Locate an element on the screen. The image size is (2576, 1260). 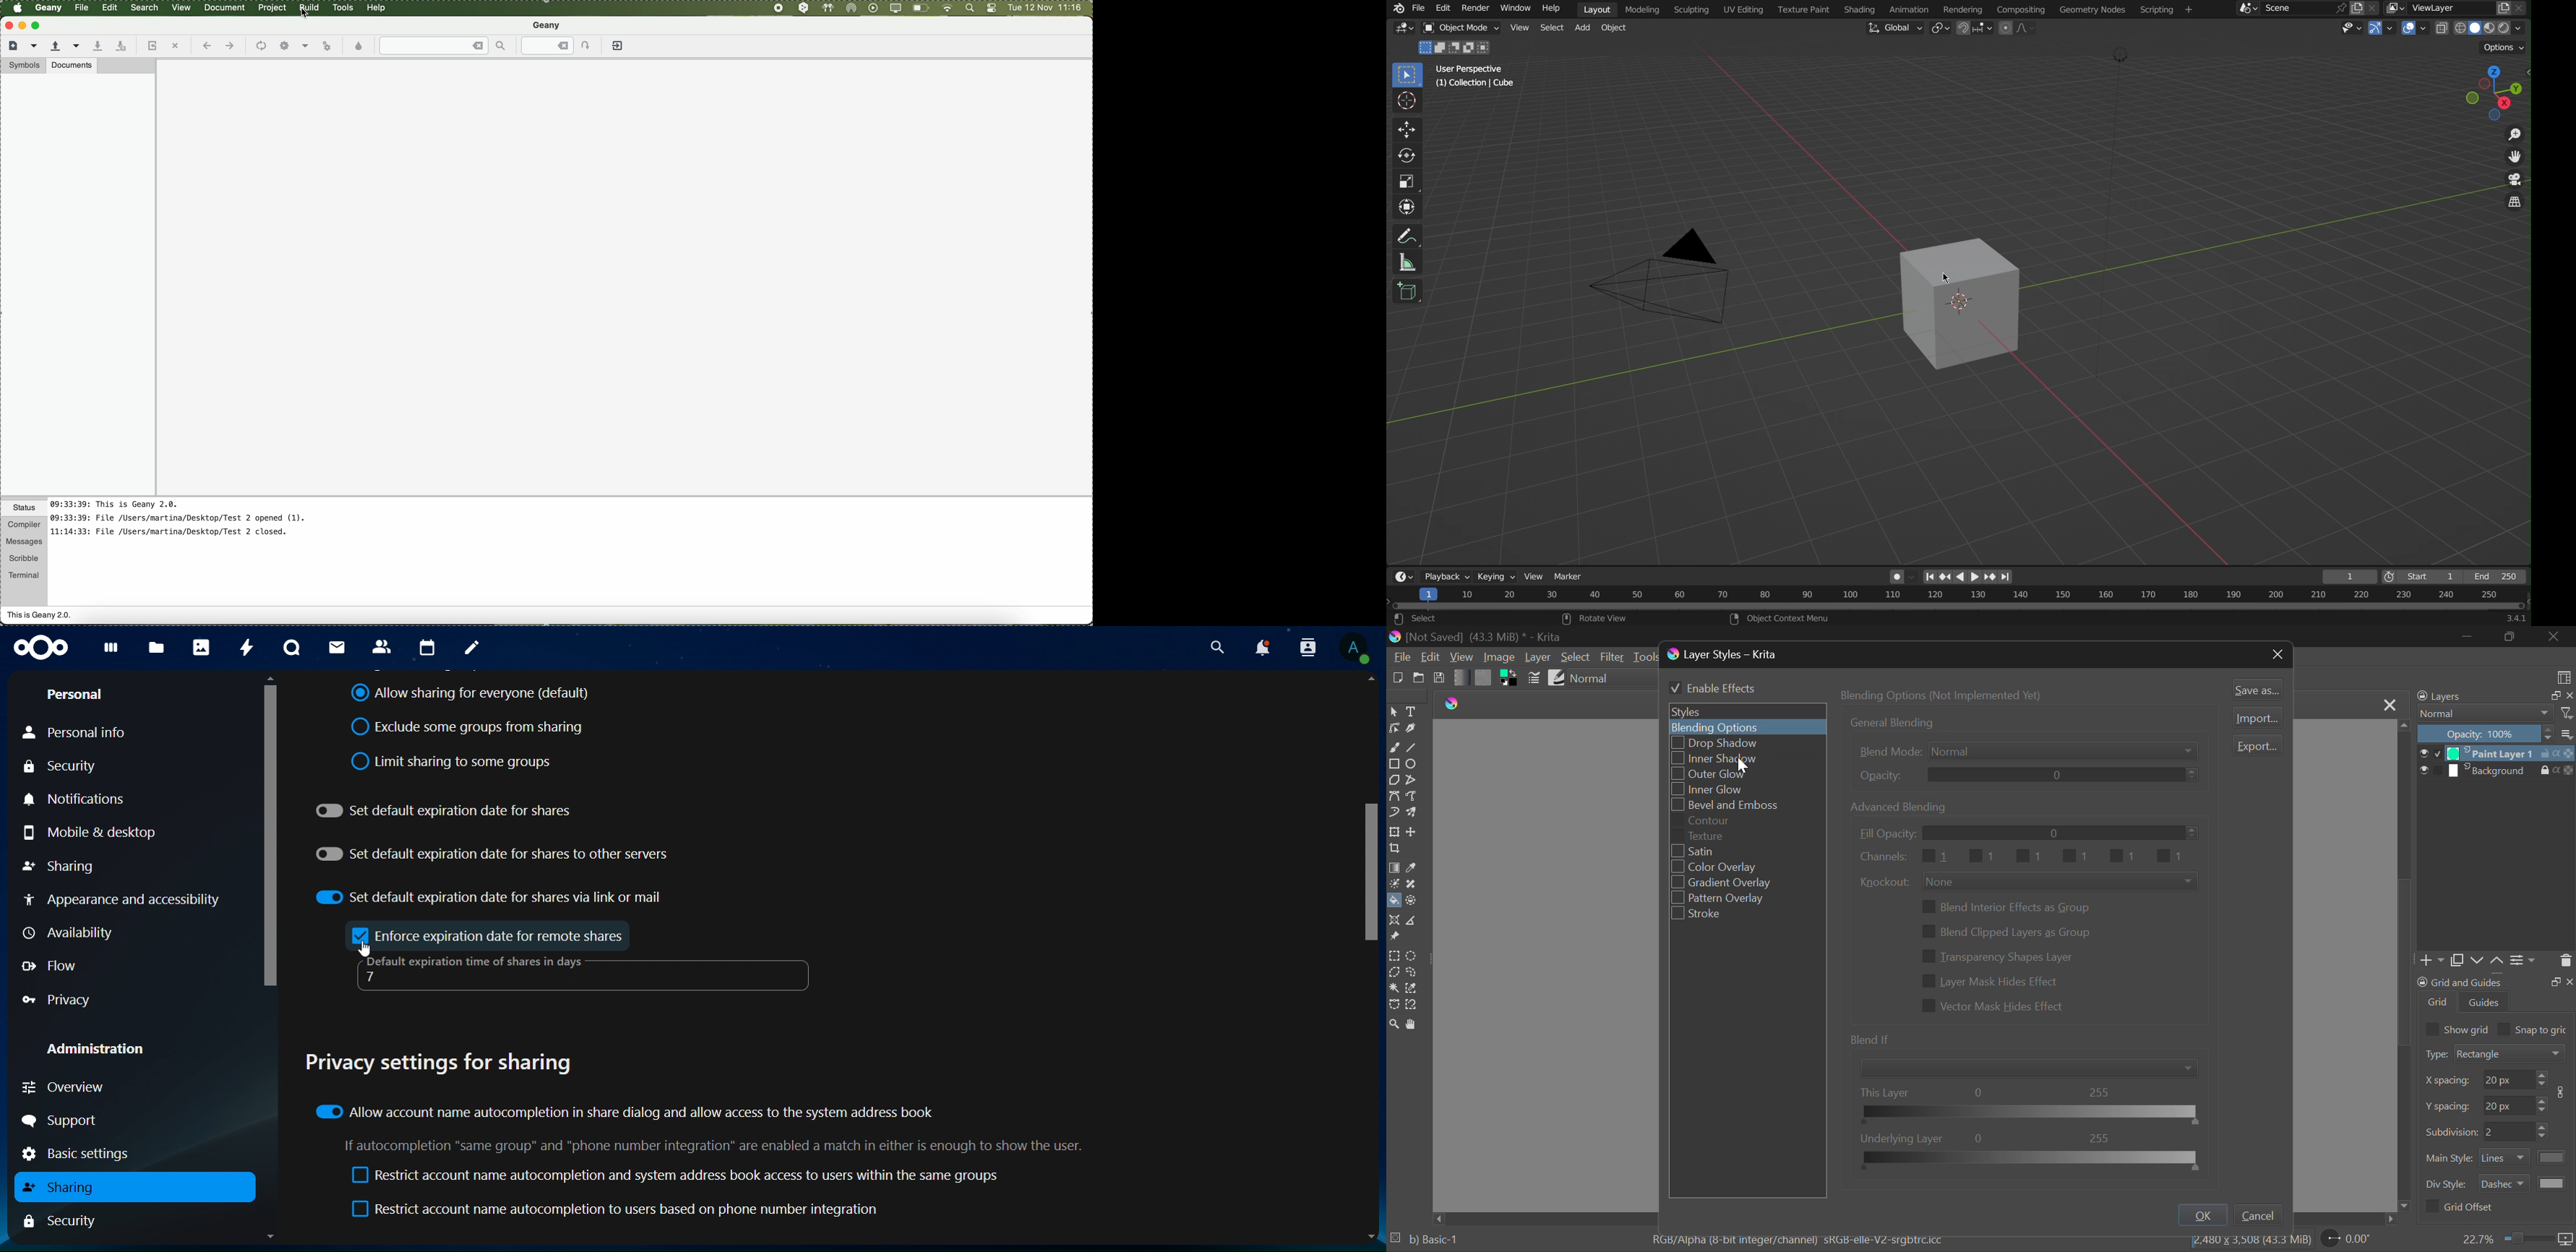
text is located at coordinates (720, 1144).